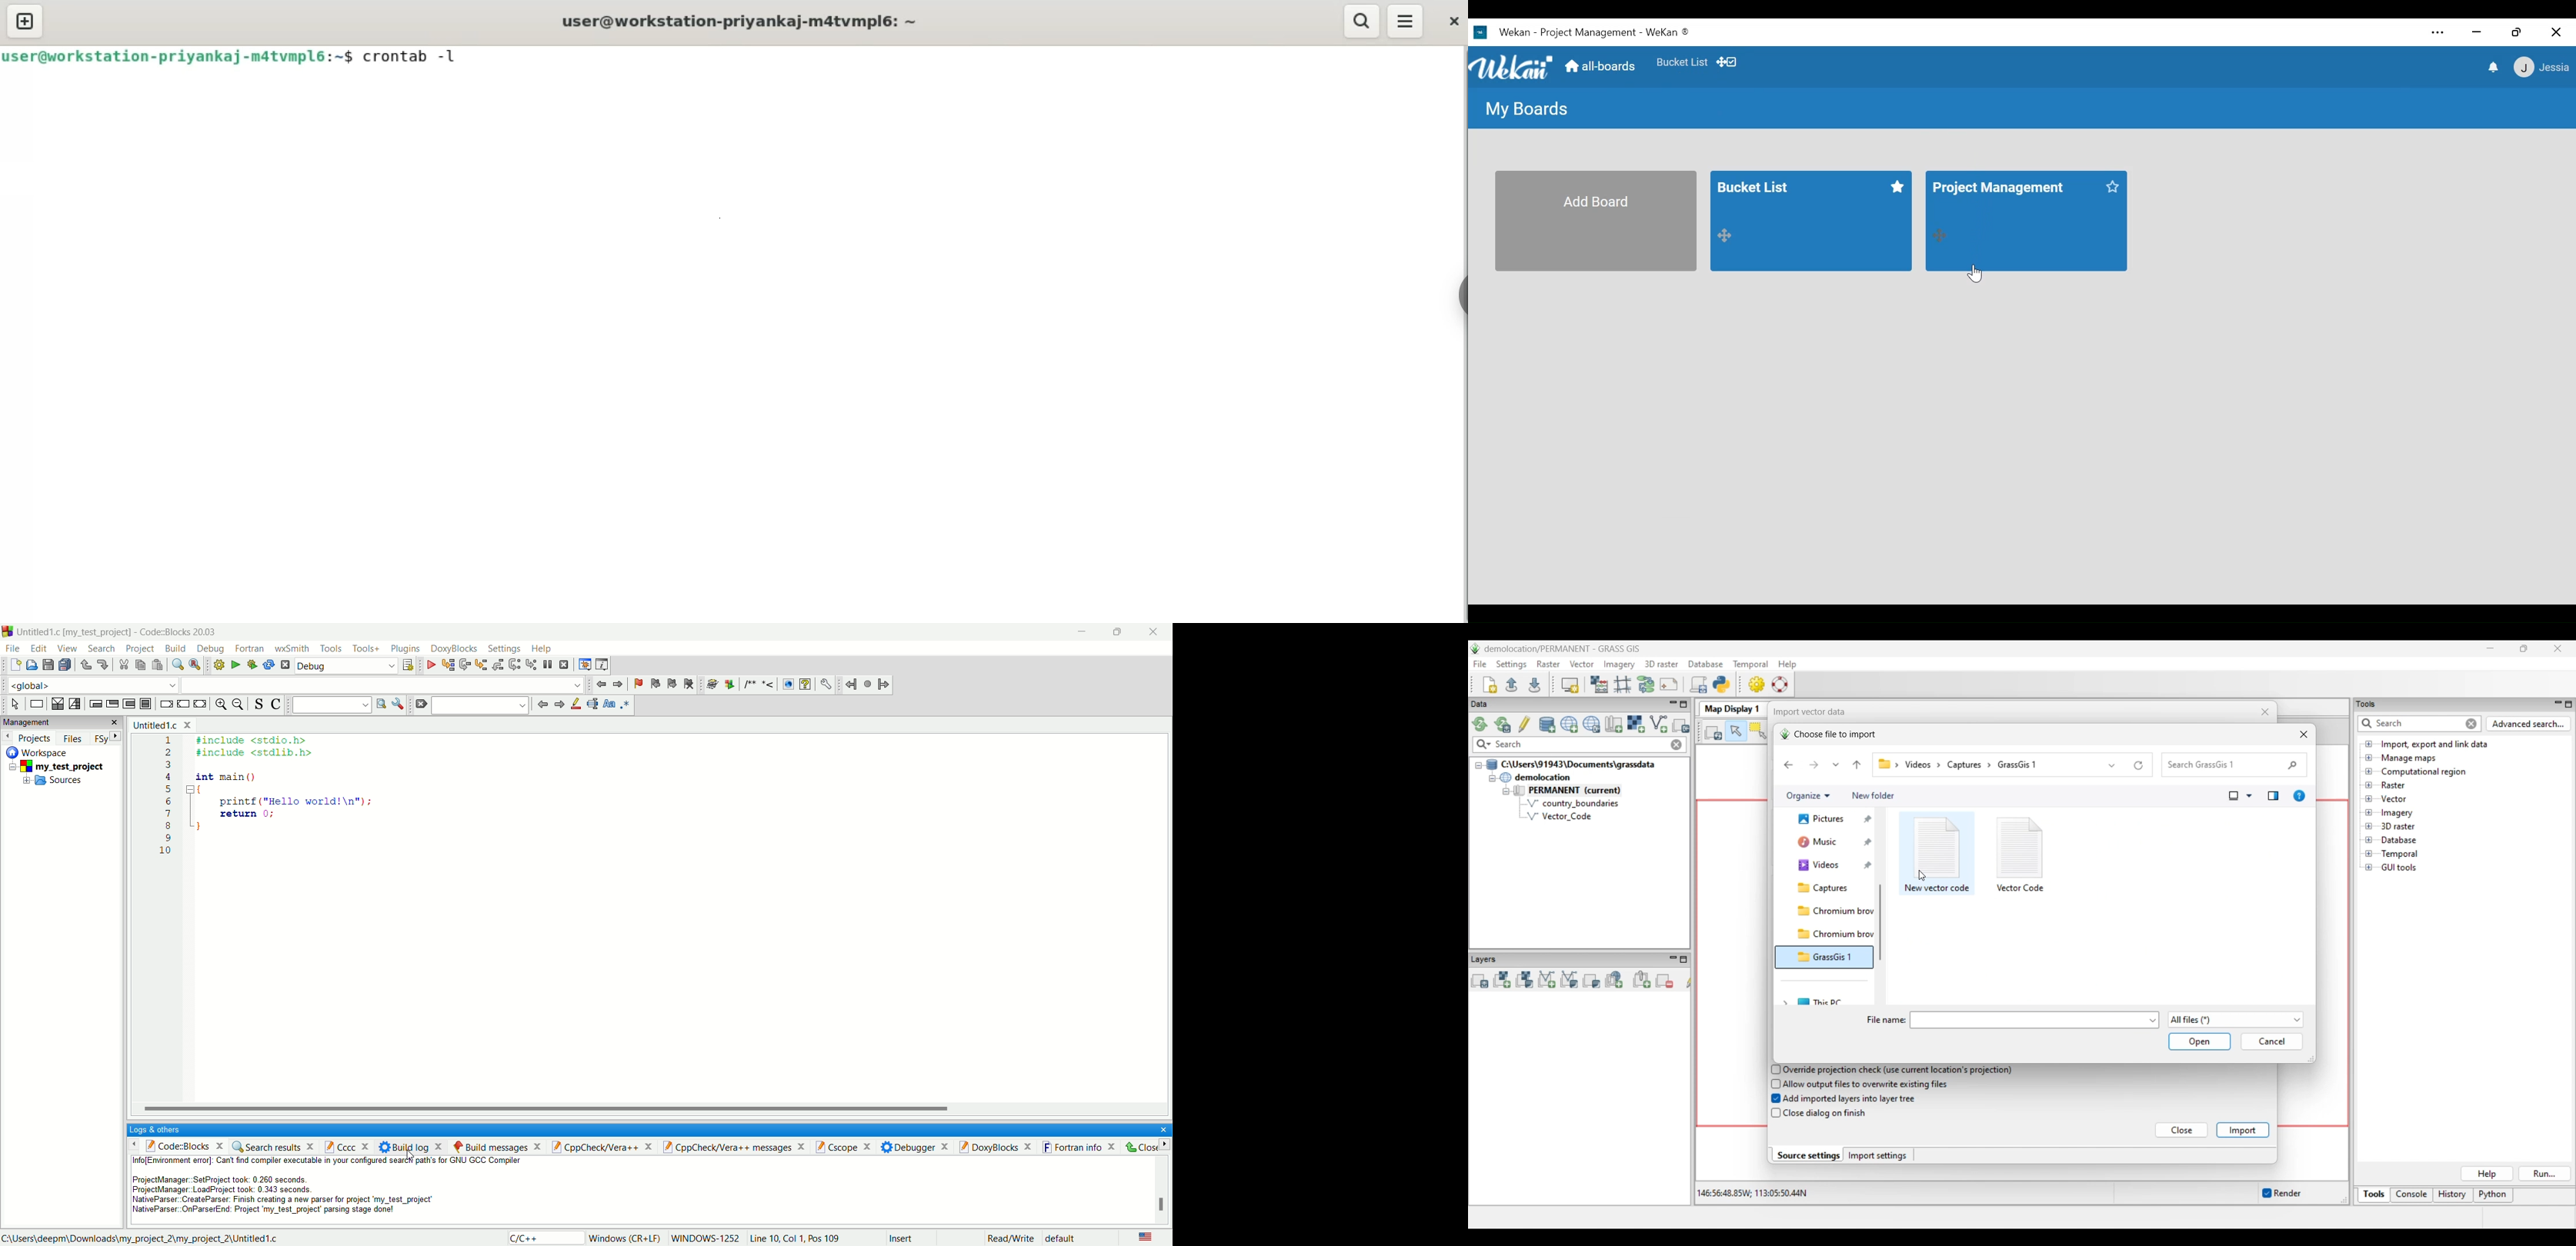  What do you see at coordinates (584, 664) in the screenshot?
I see `debugging` at bounding box center [584, 664].